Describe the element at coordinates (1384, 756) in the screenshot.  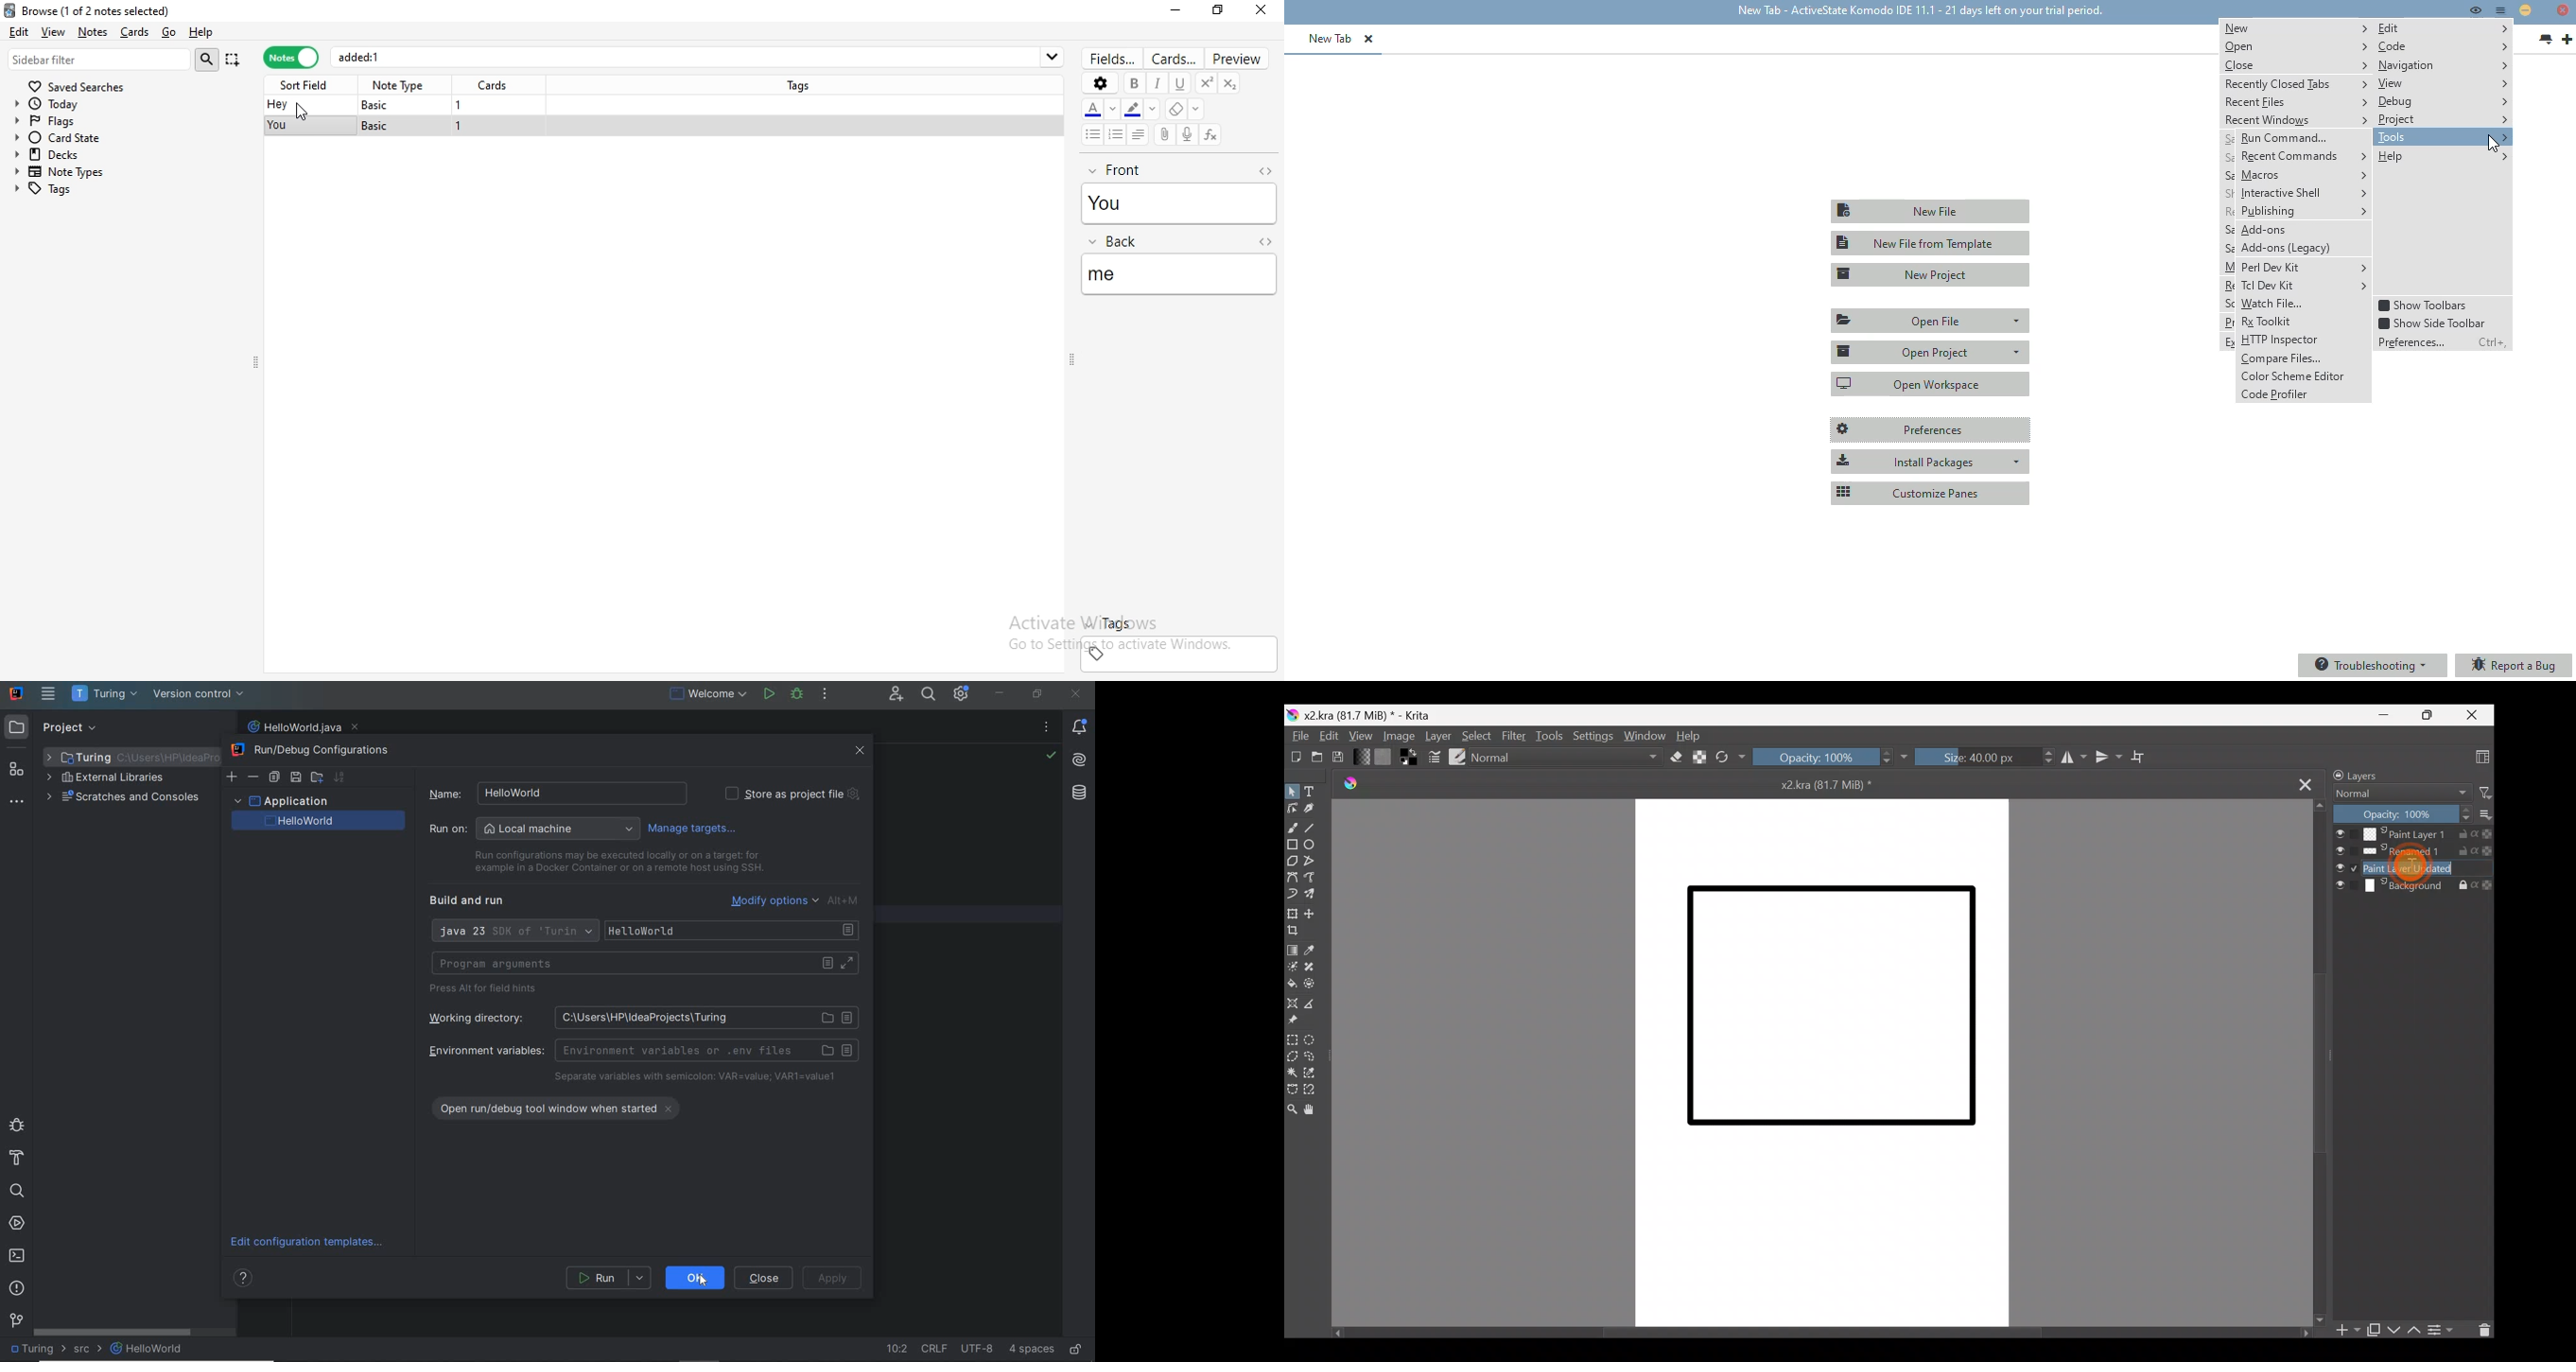
I see `Fill patterns` at that location.